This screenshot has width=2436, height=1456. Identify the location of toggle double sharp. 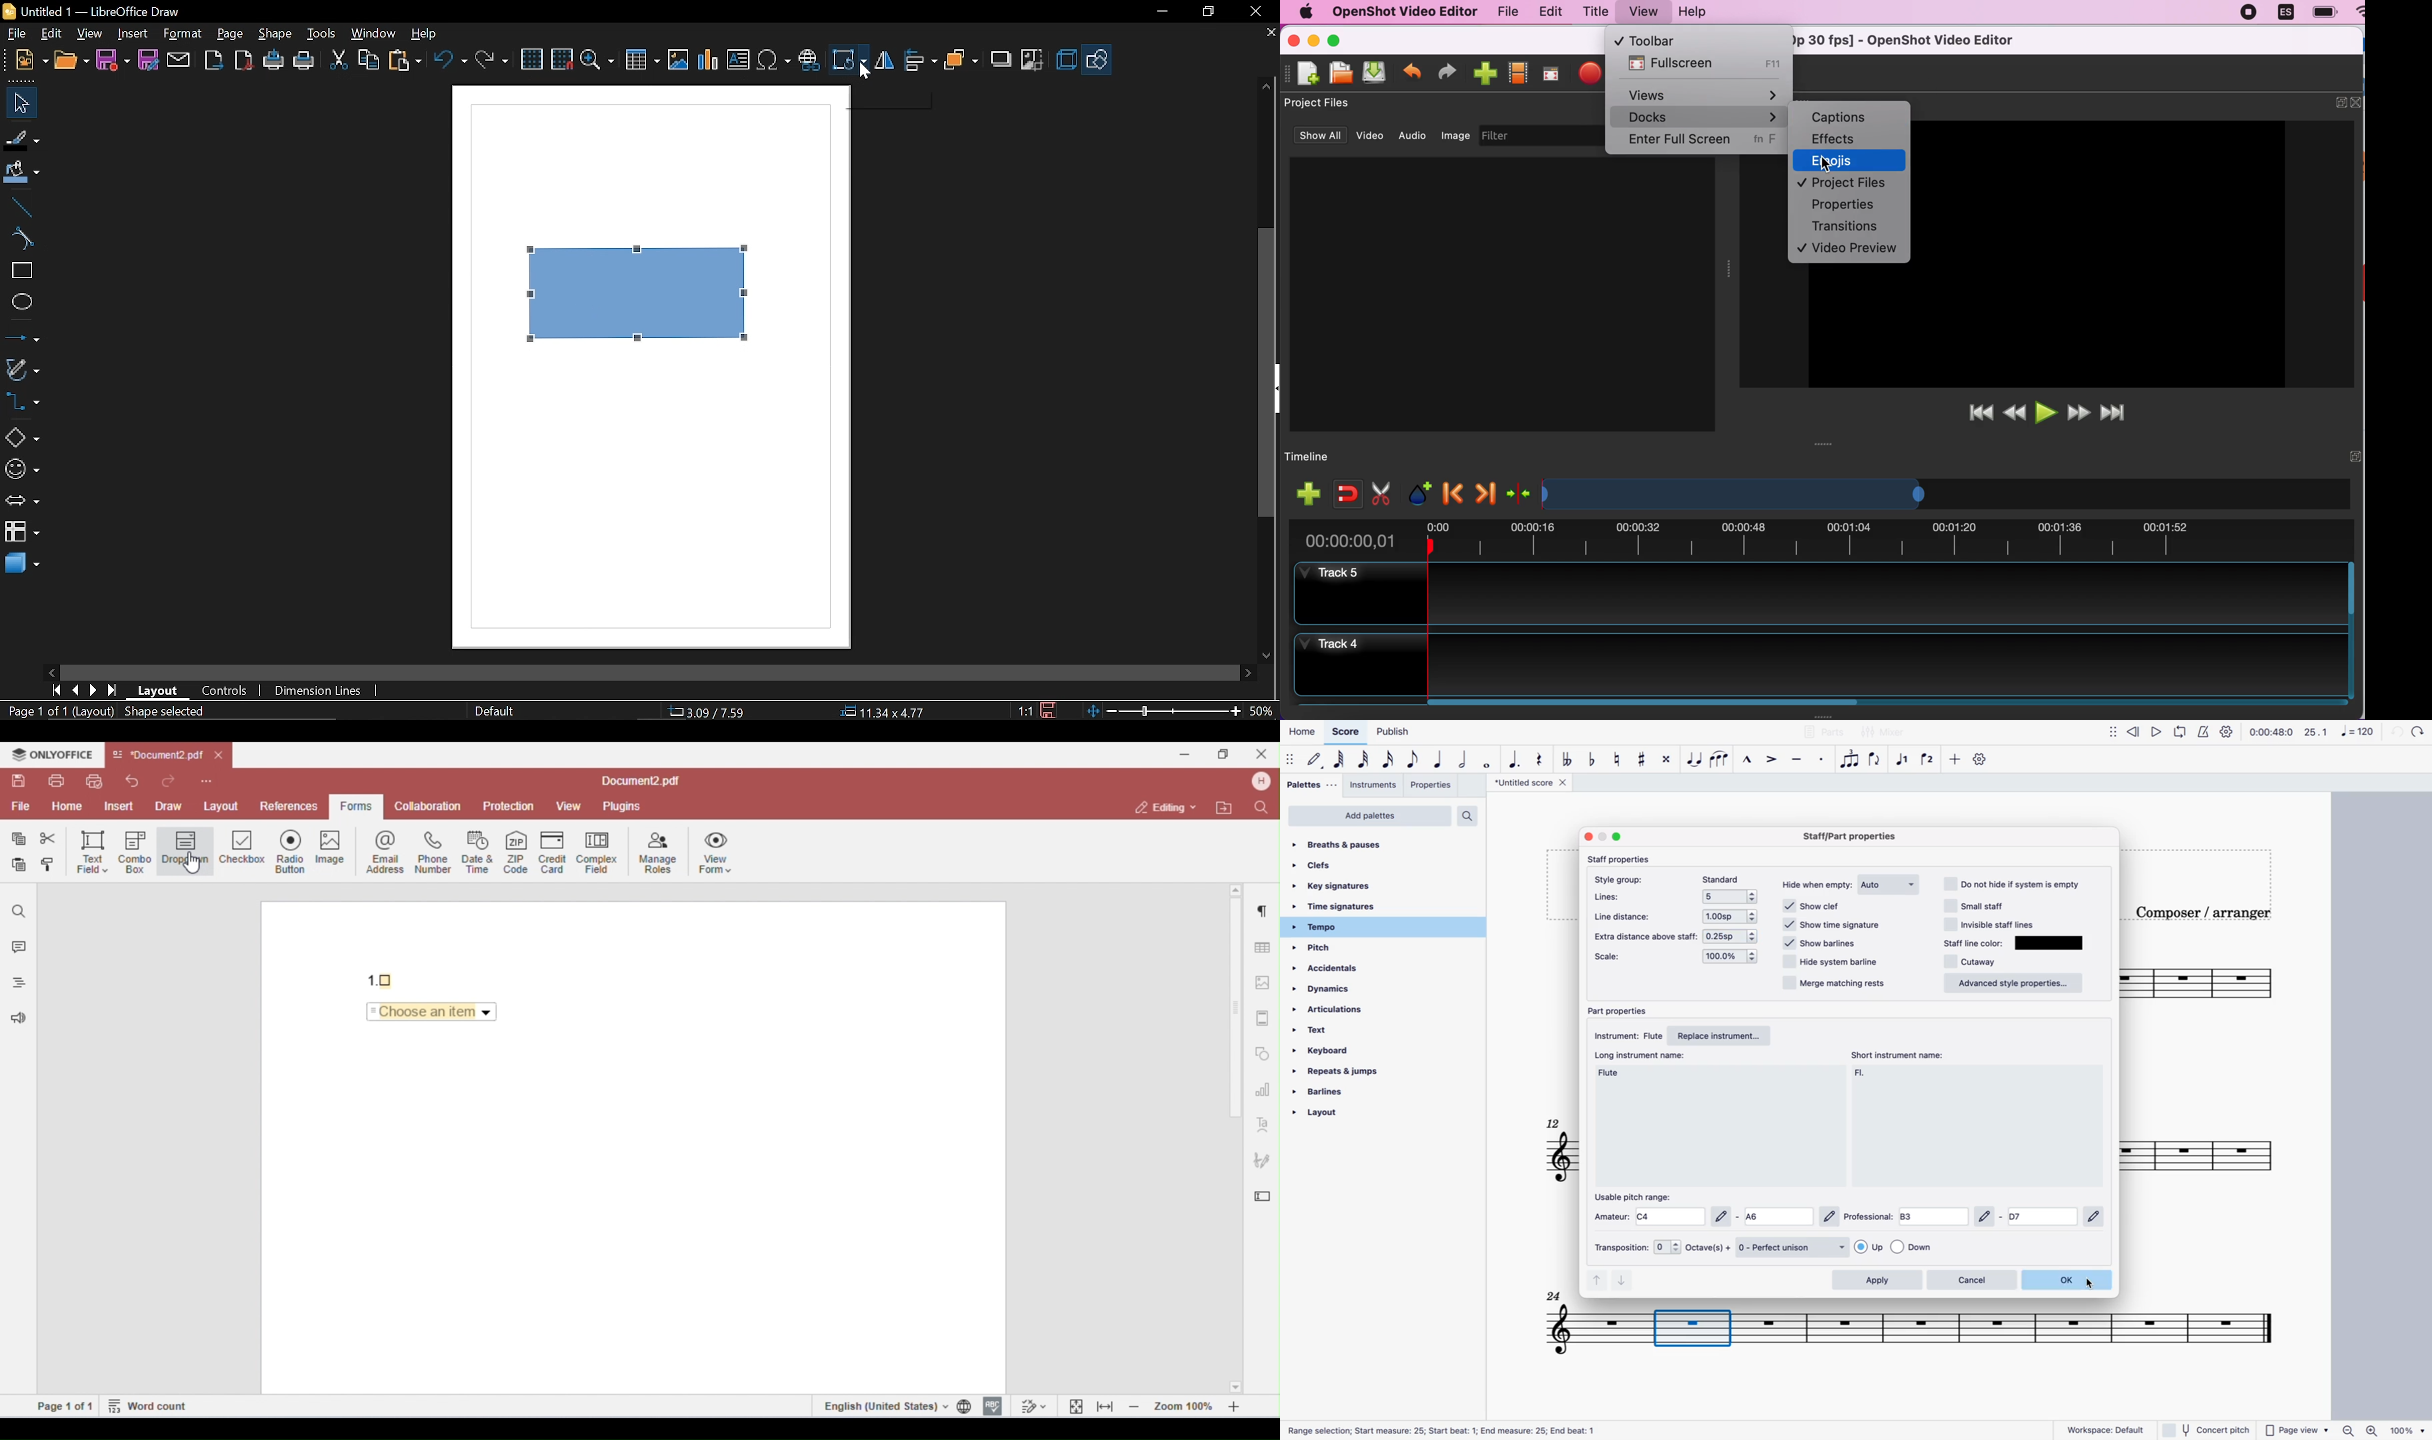
(1665, 758).